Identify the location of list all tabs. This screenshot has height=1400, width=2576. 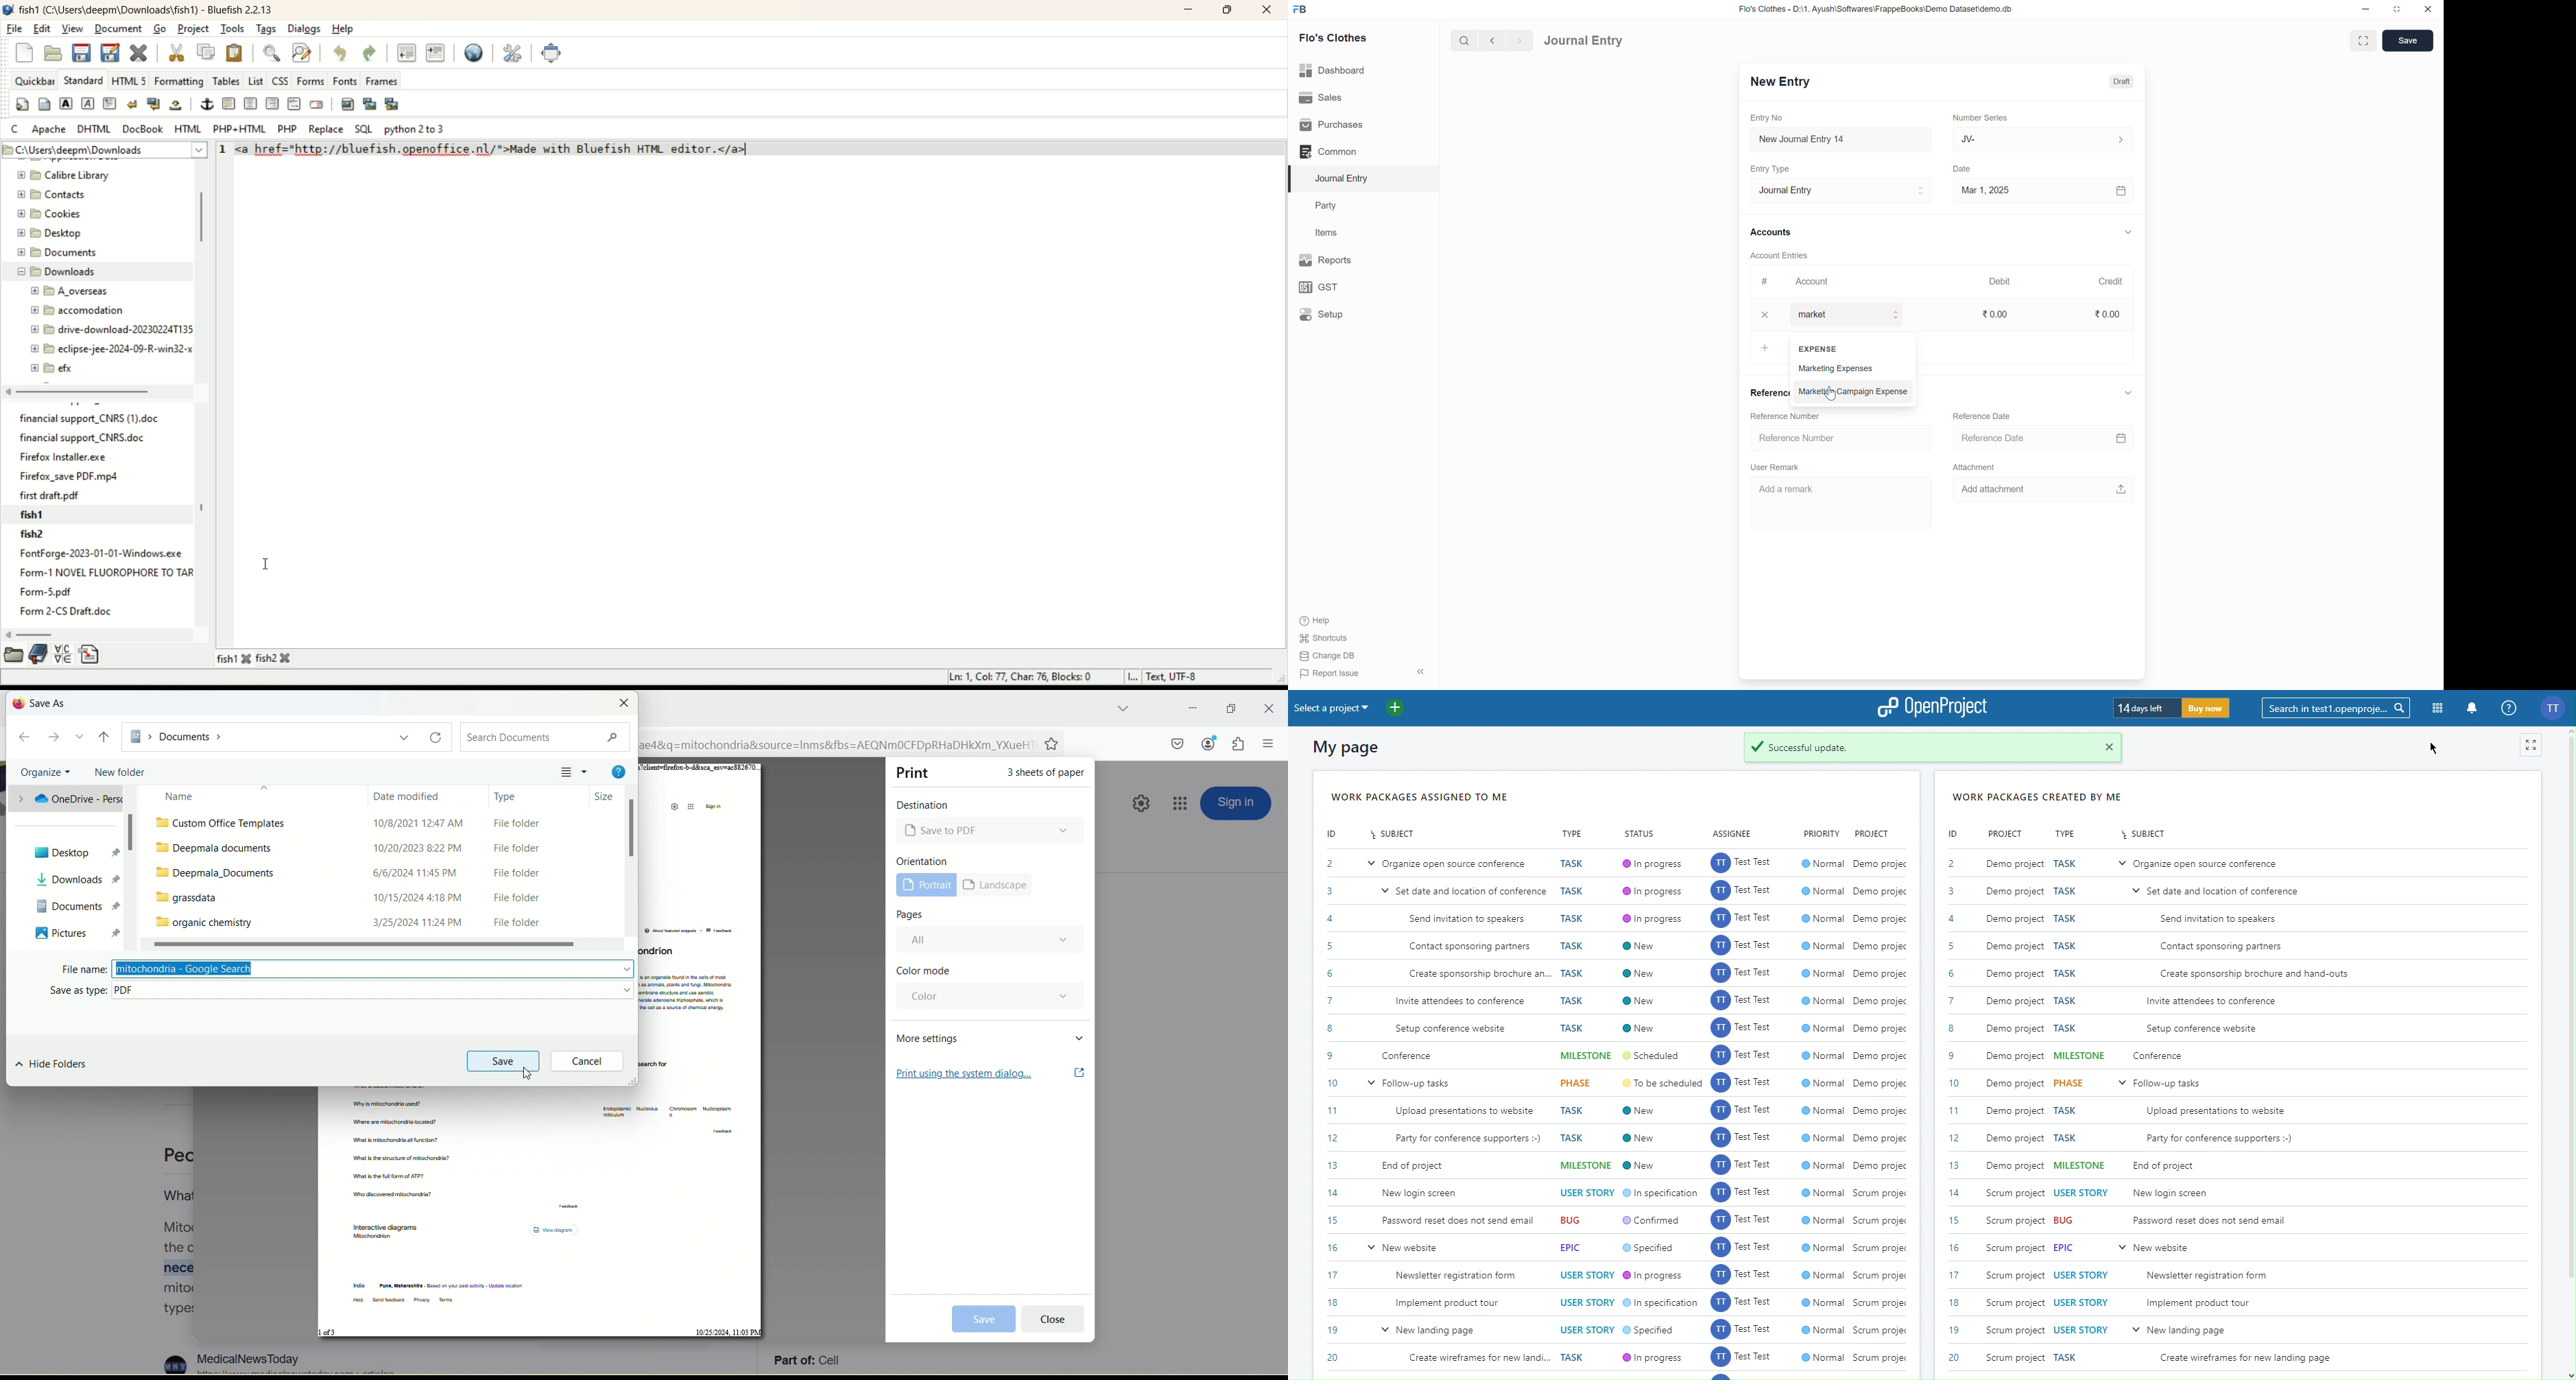
(1113, 707).